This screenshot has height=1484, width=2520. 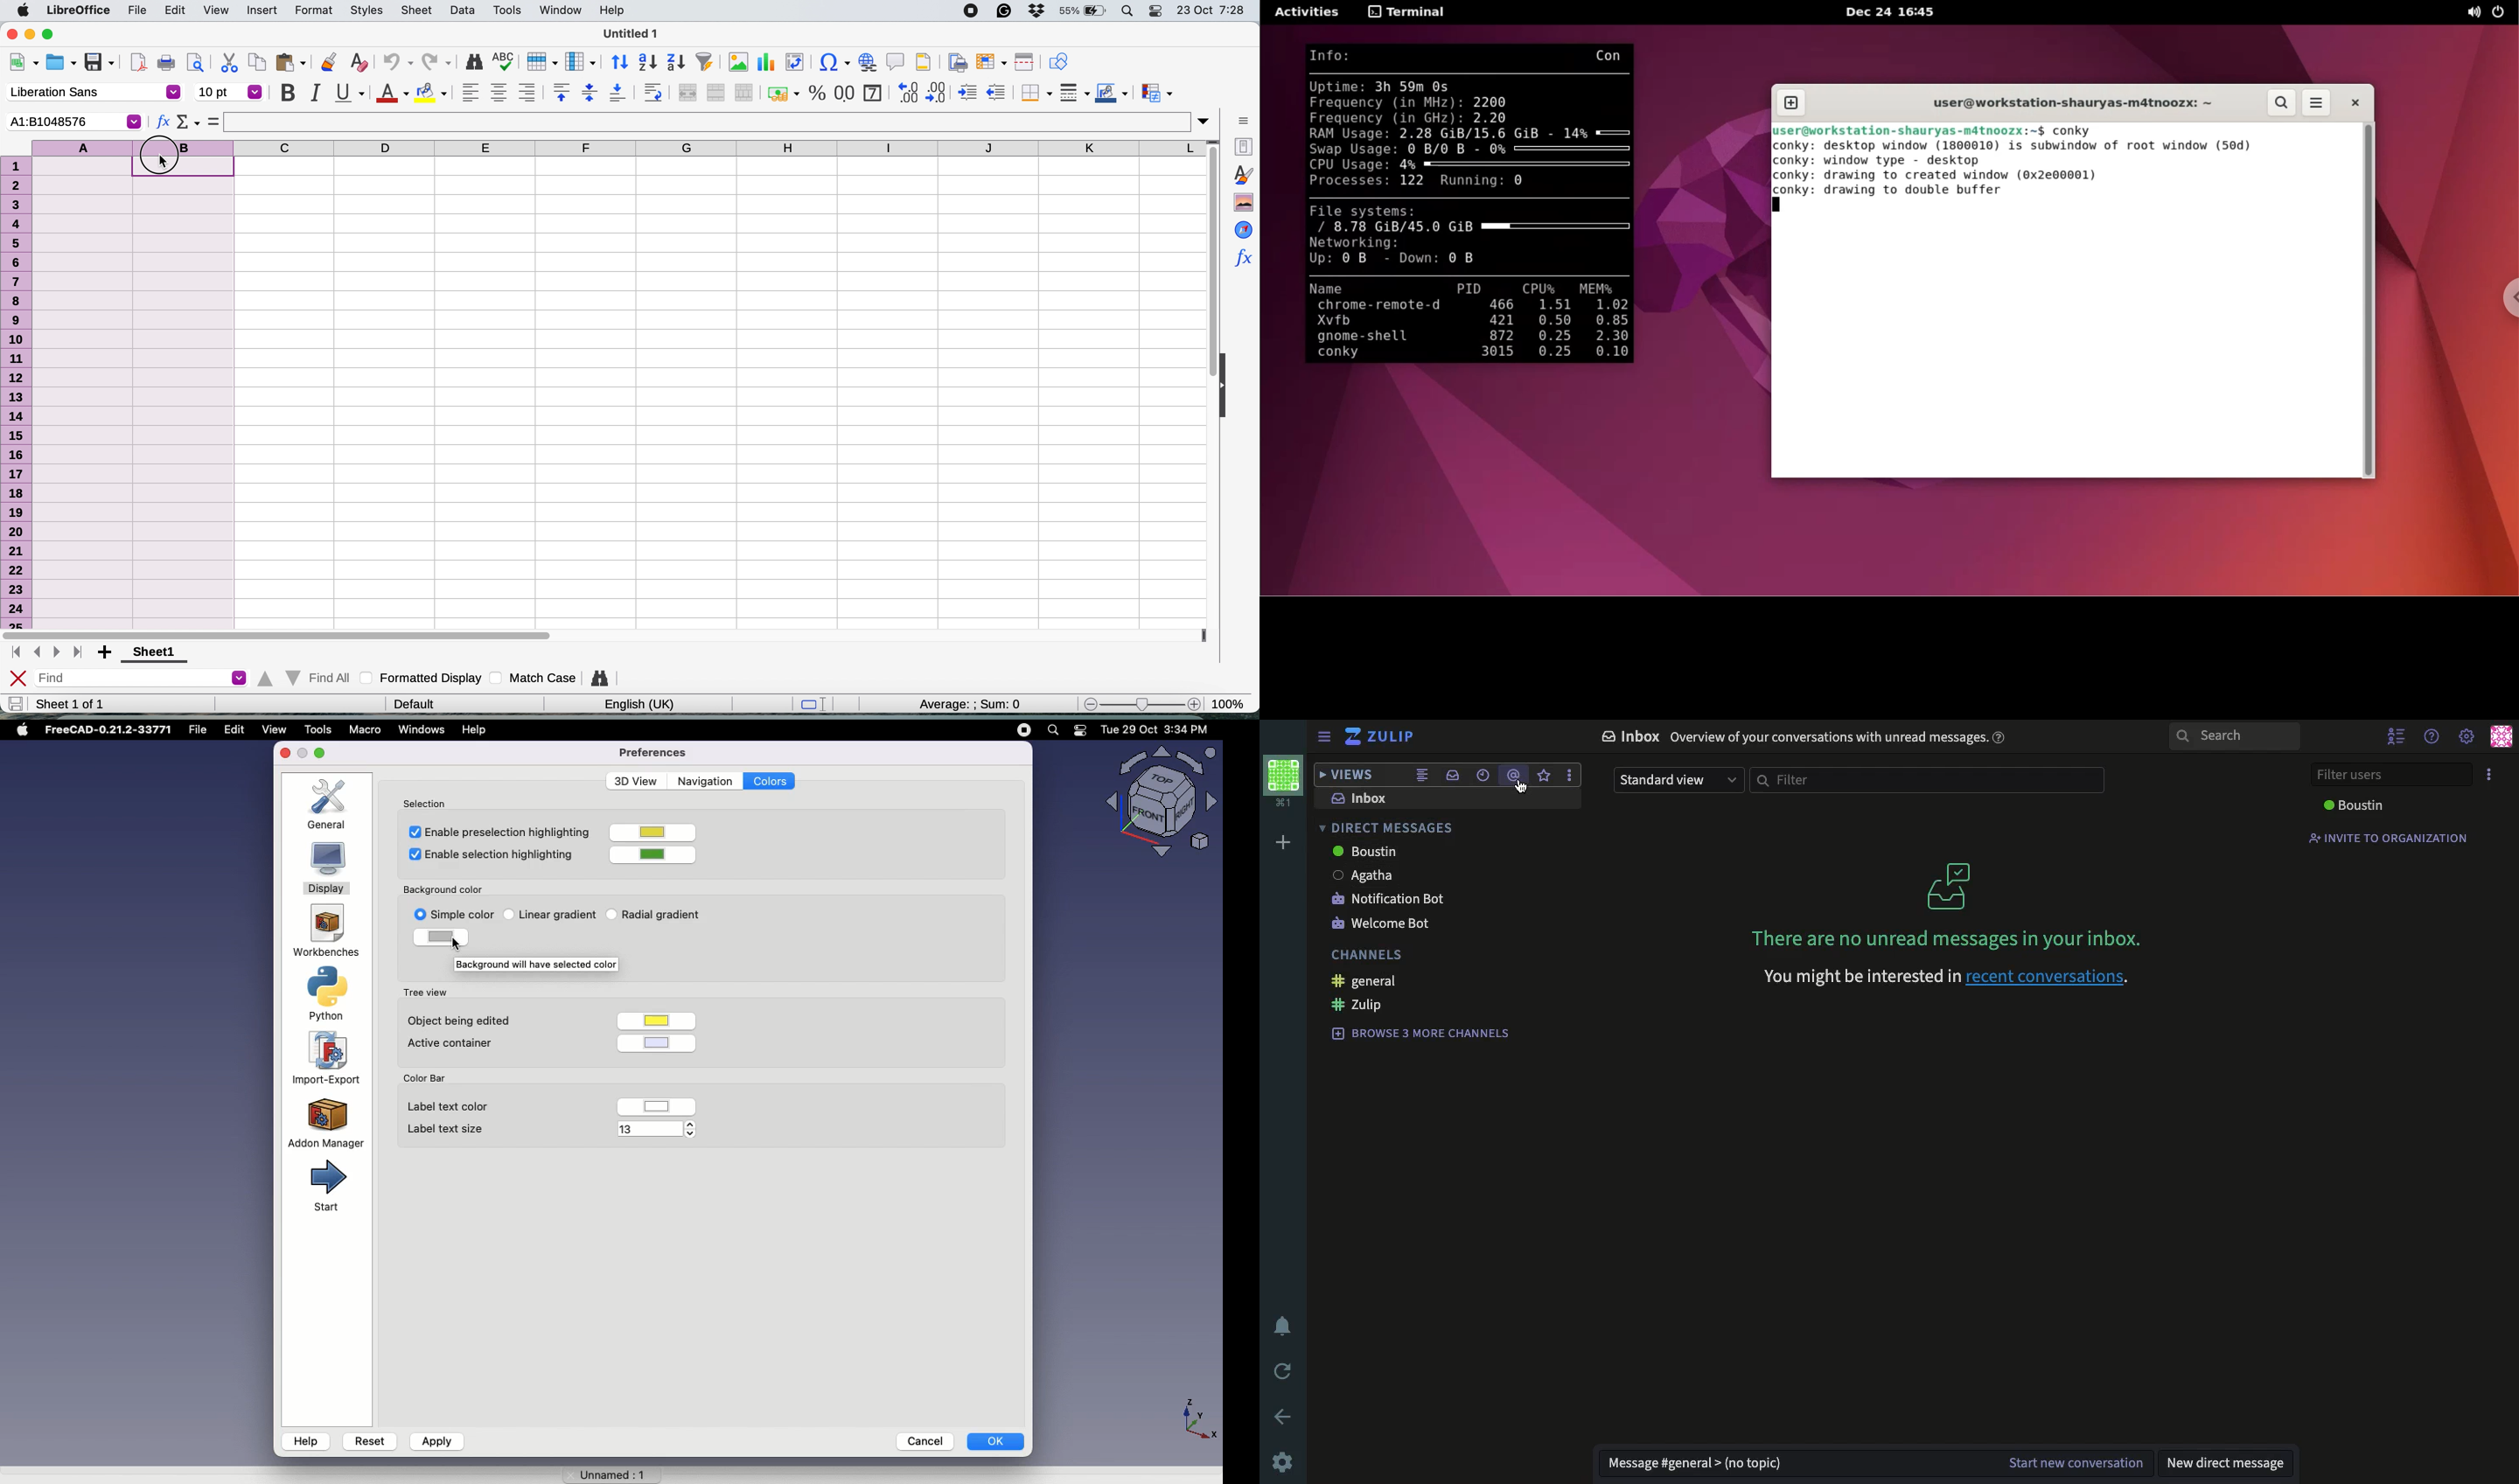 What do you see at coordinates (633, 781) in the screenshot?
I see `3D View` at bounding box center [633, 781].